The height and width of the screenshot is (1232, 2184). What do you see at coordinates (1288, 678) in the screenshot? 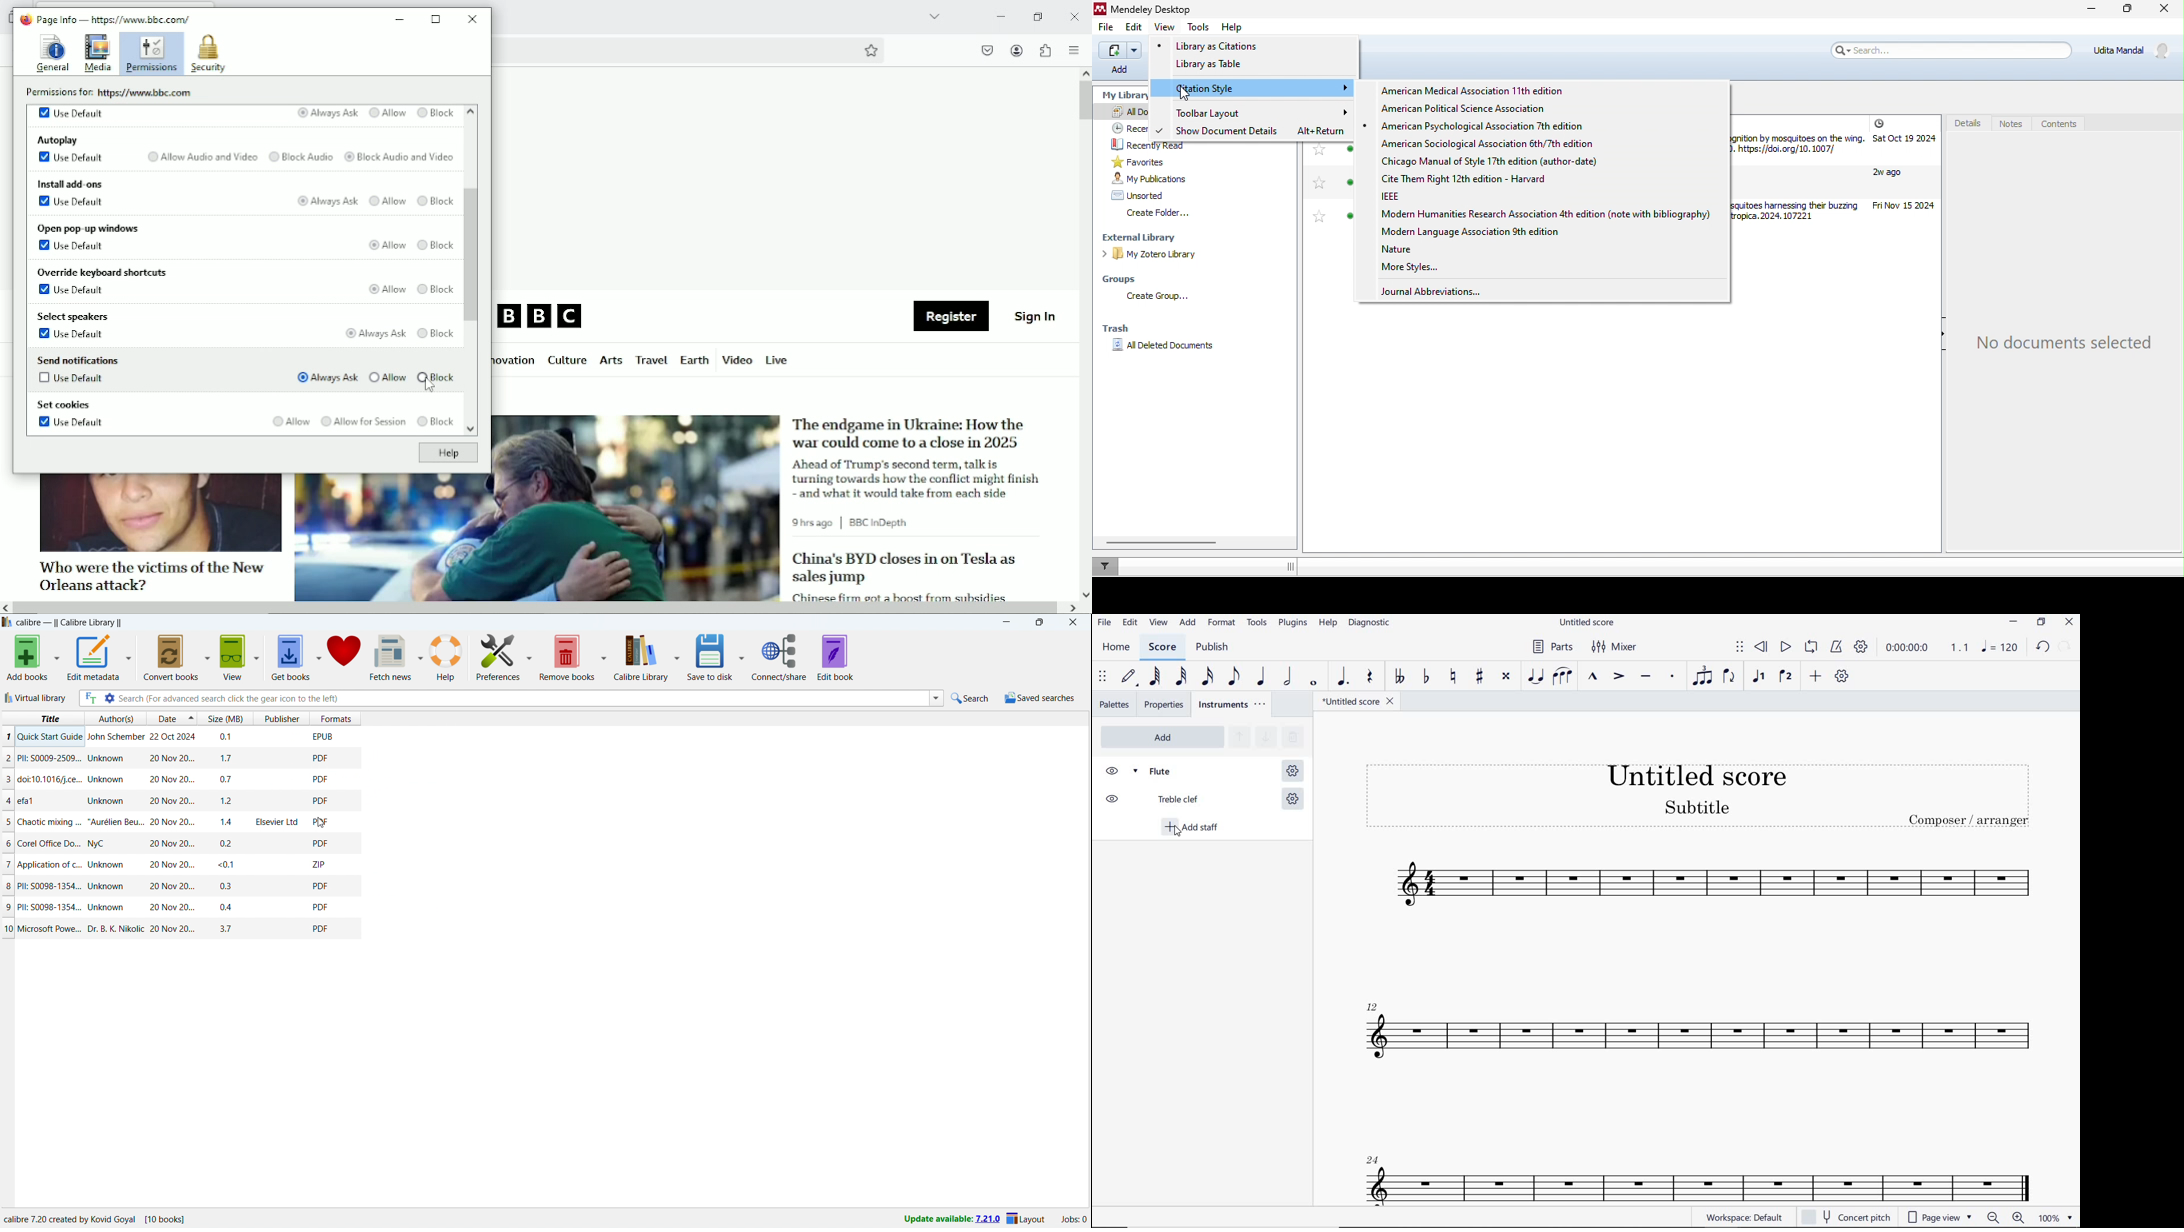
I see `HALF NOTE` at bounding box center [1288, 678].